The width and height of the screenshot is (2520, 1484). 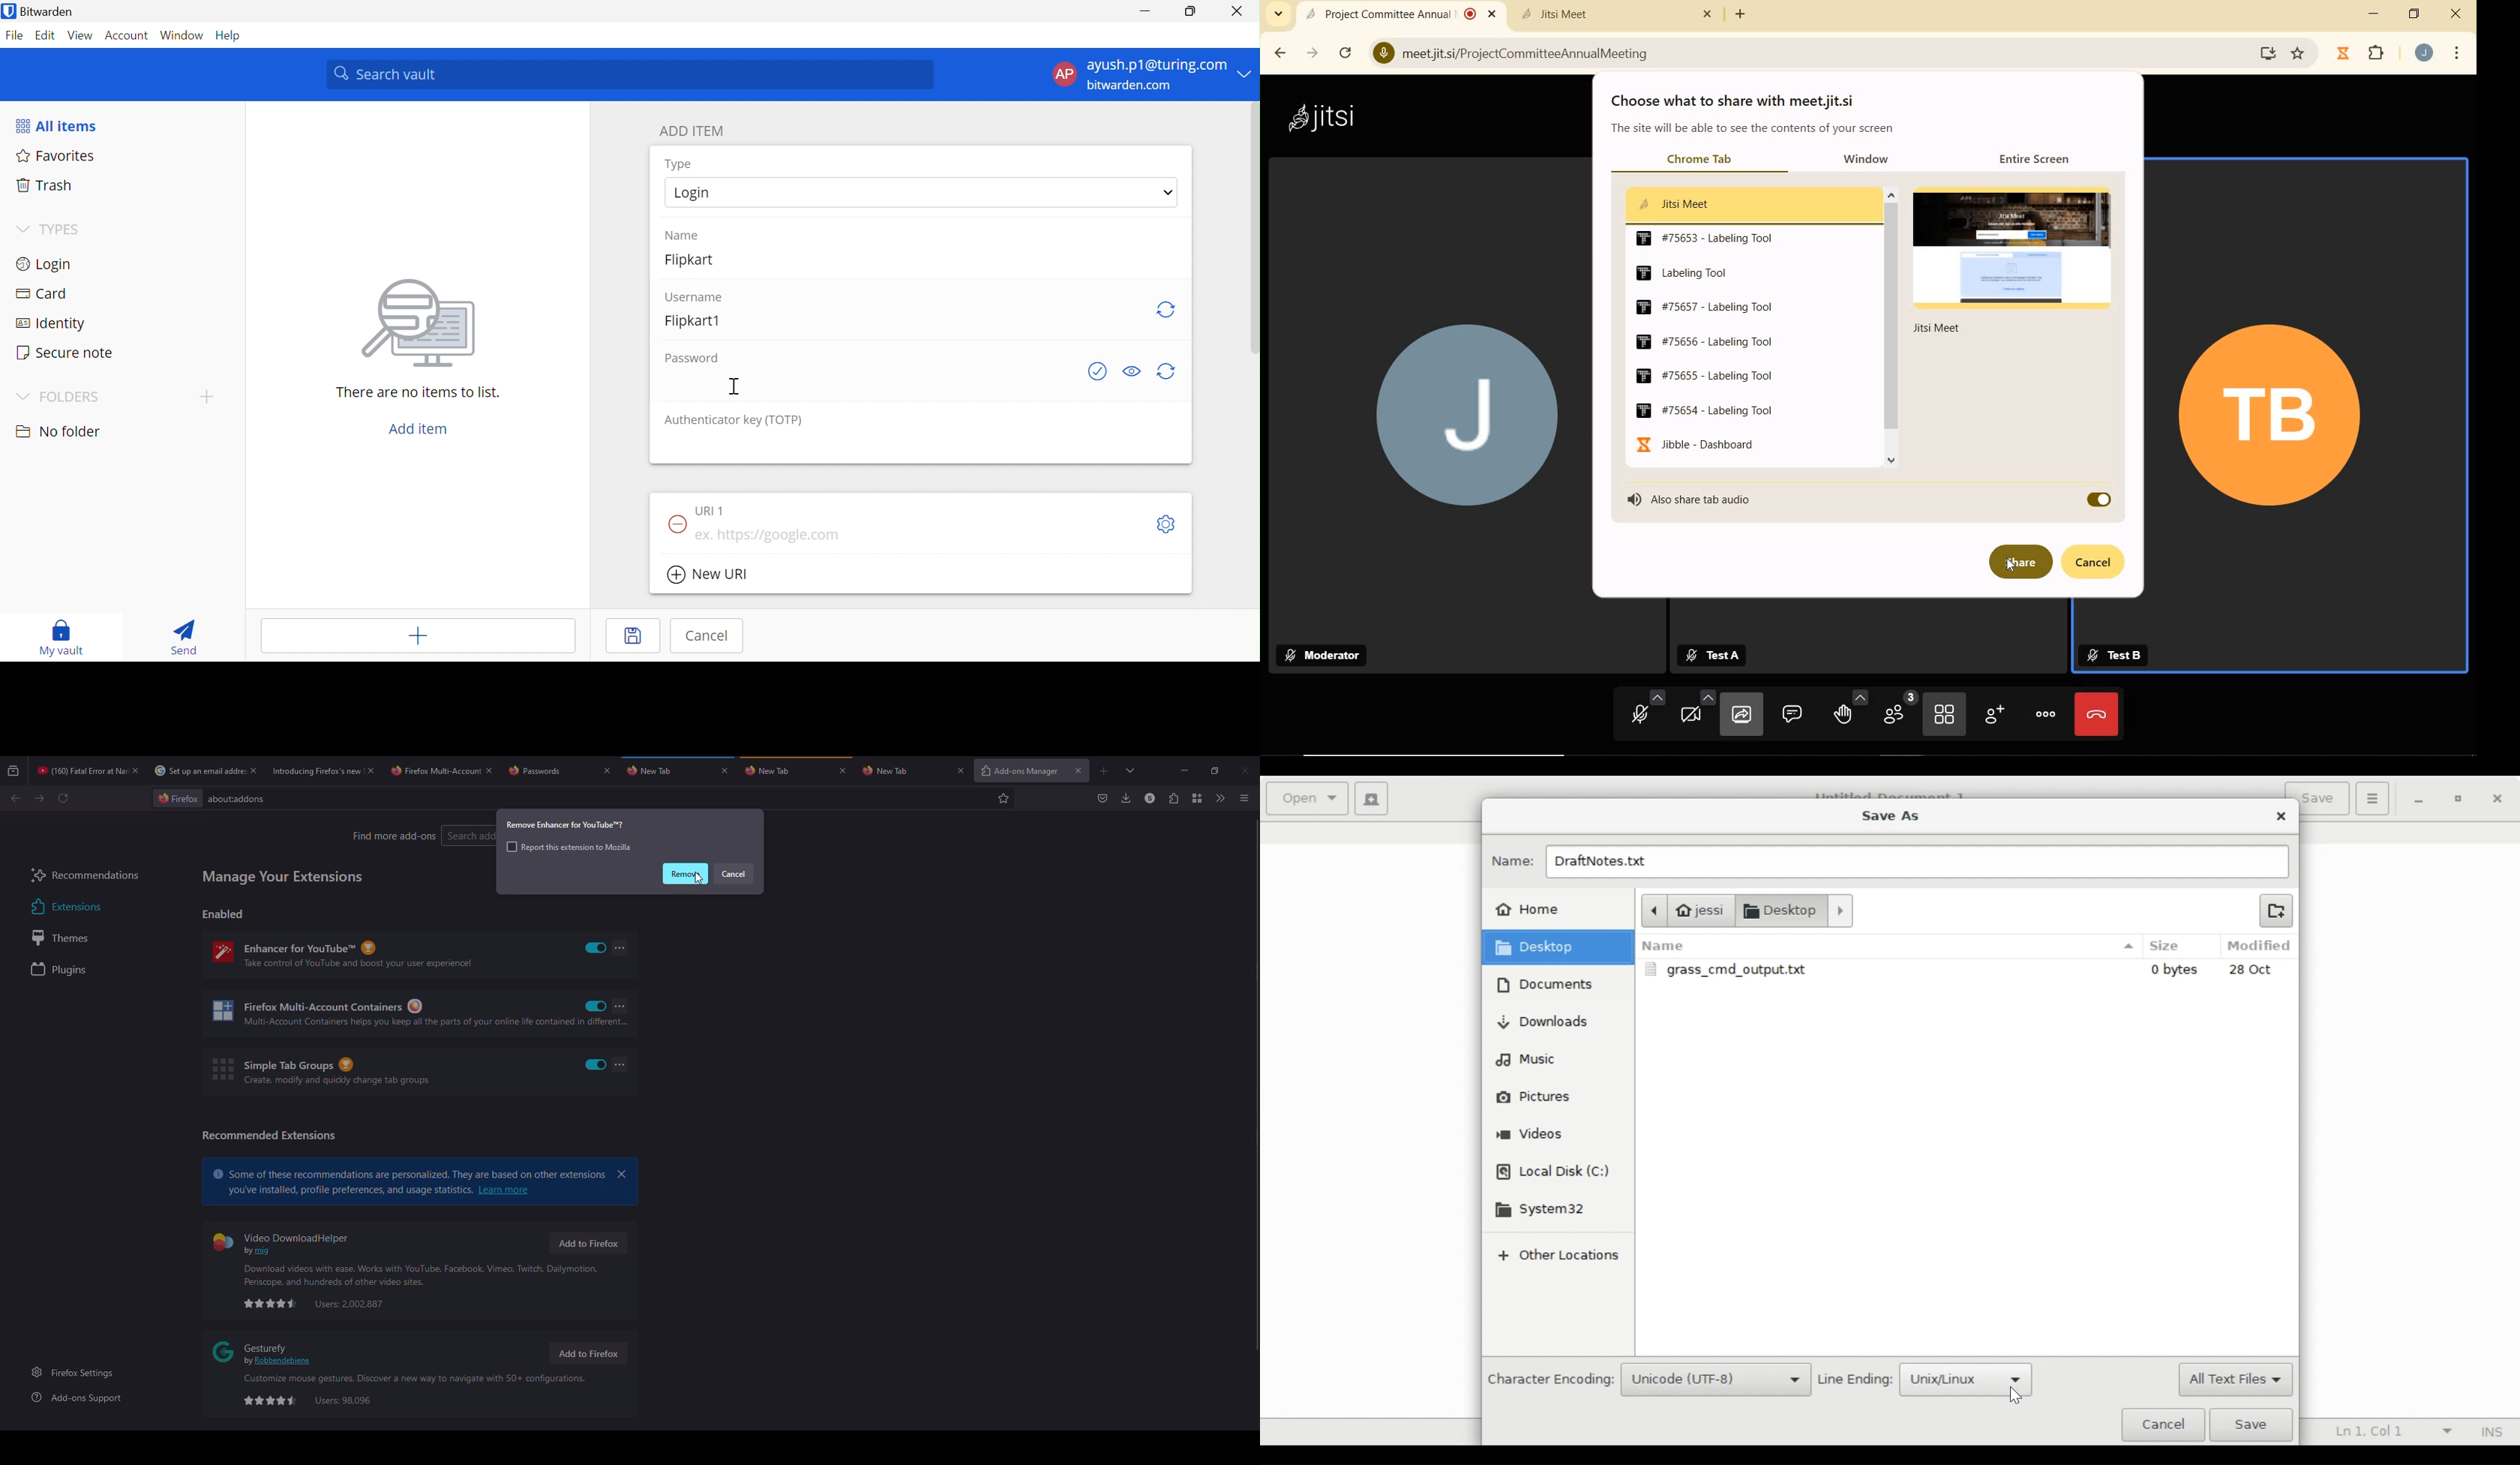 What do you see at coordinates (1167, 373) in the screenshot?
I see `generate password` at bounding box center [1167, 373].